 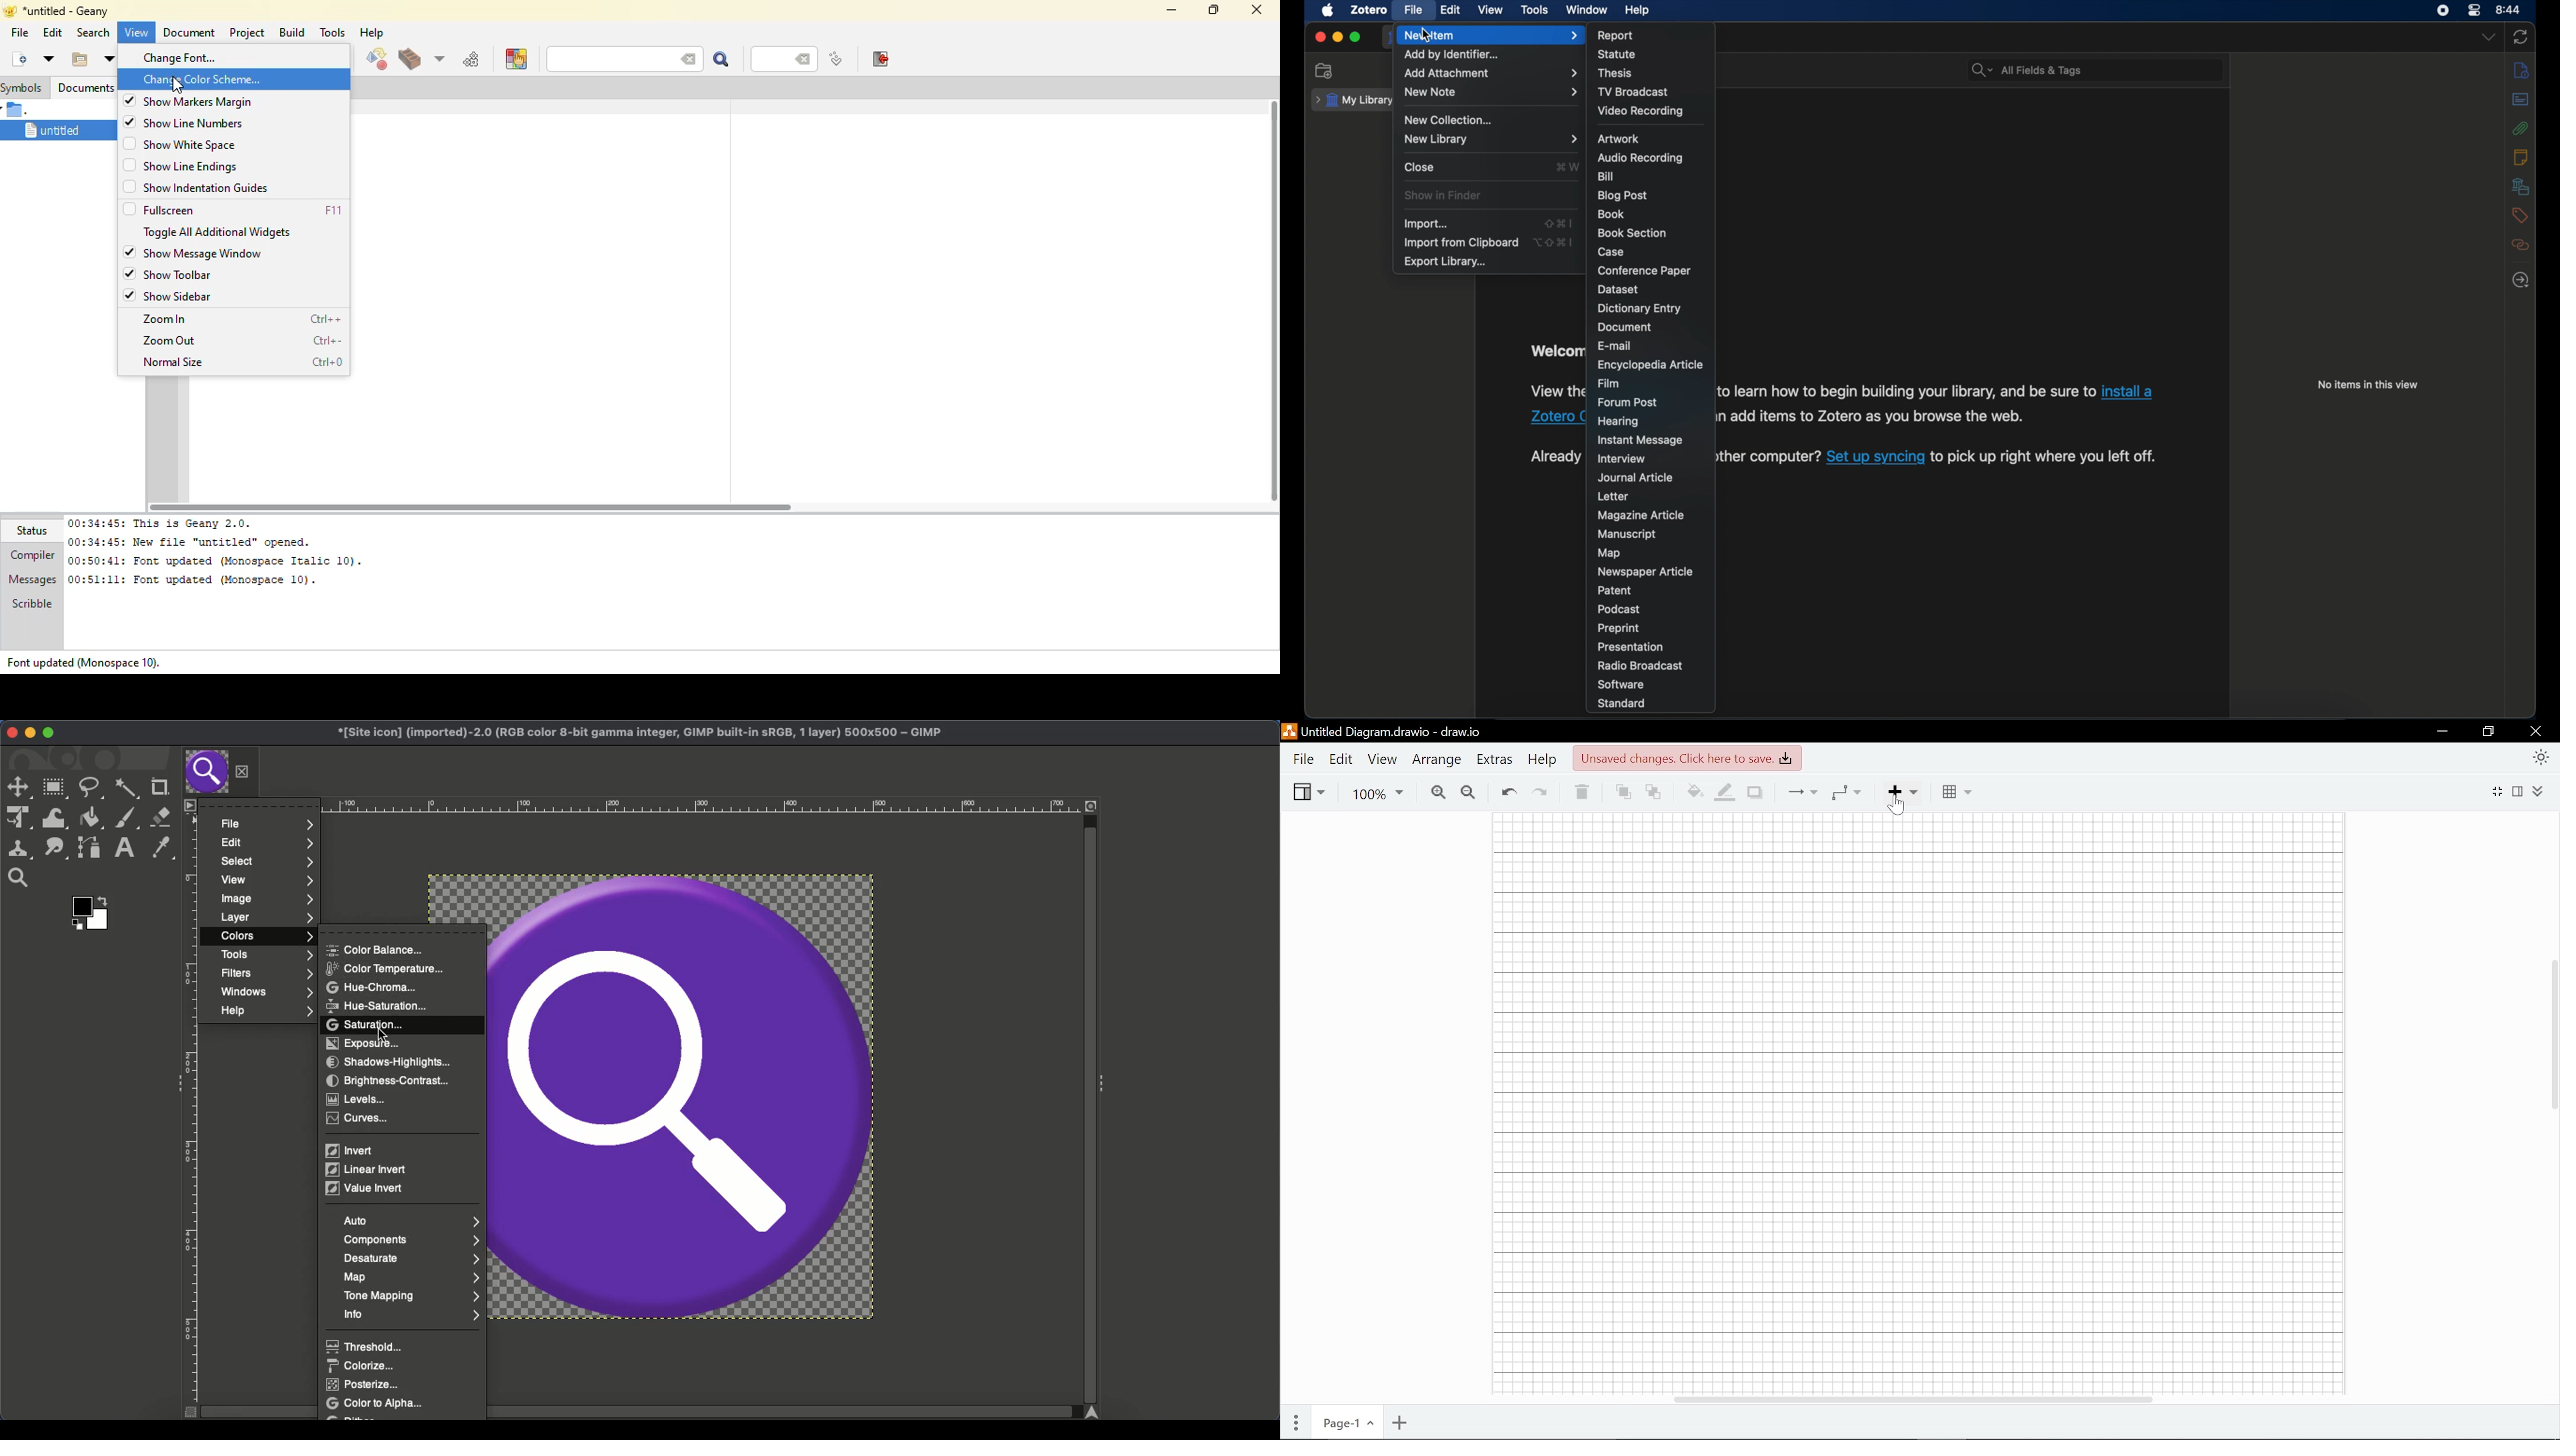 What do you see at coordinates (1535, 11) in the screenshot?
I see `tools` at bounding box center [1535, 11].